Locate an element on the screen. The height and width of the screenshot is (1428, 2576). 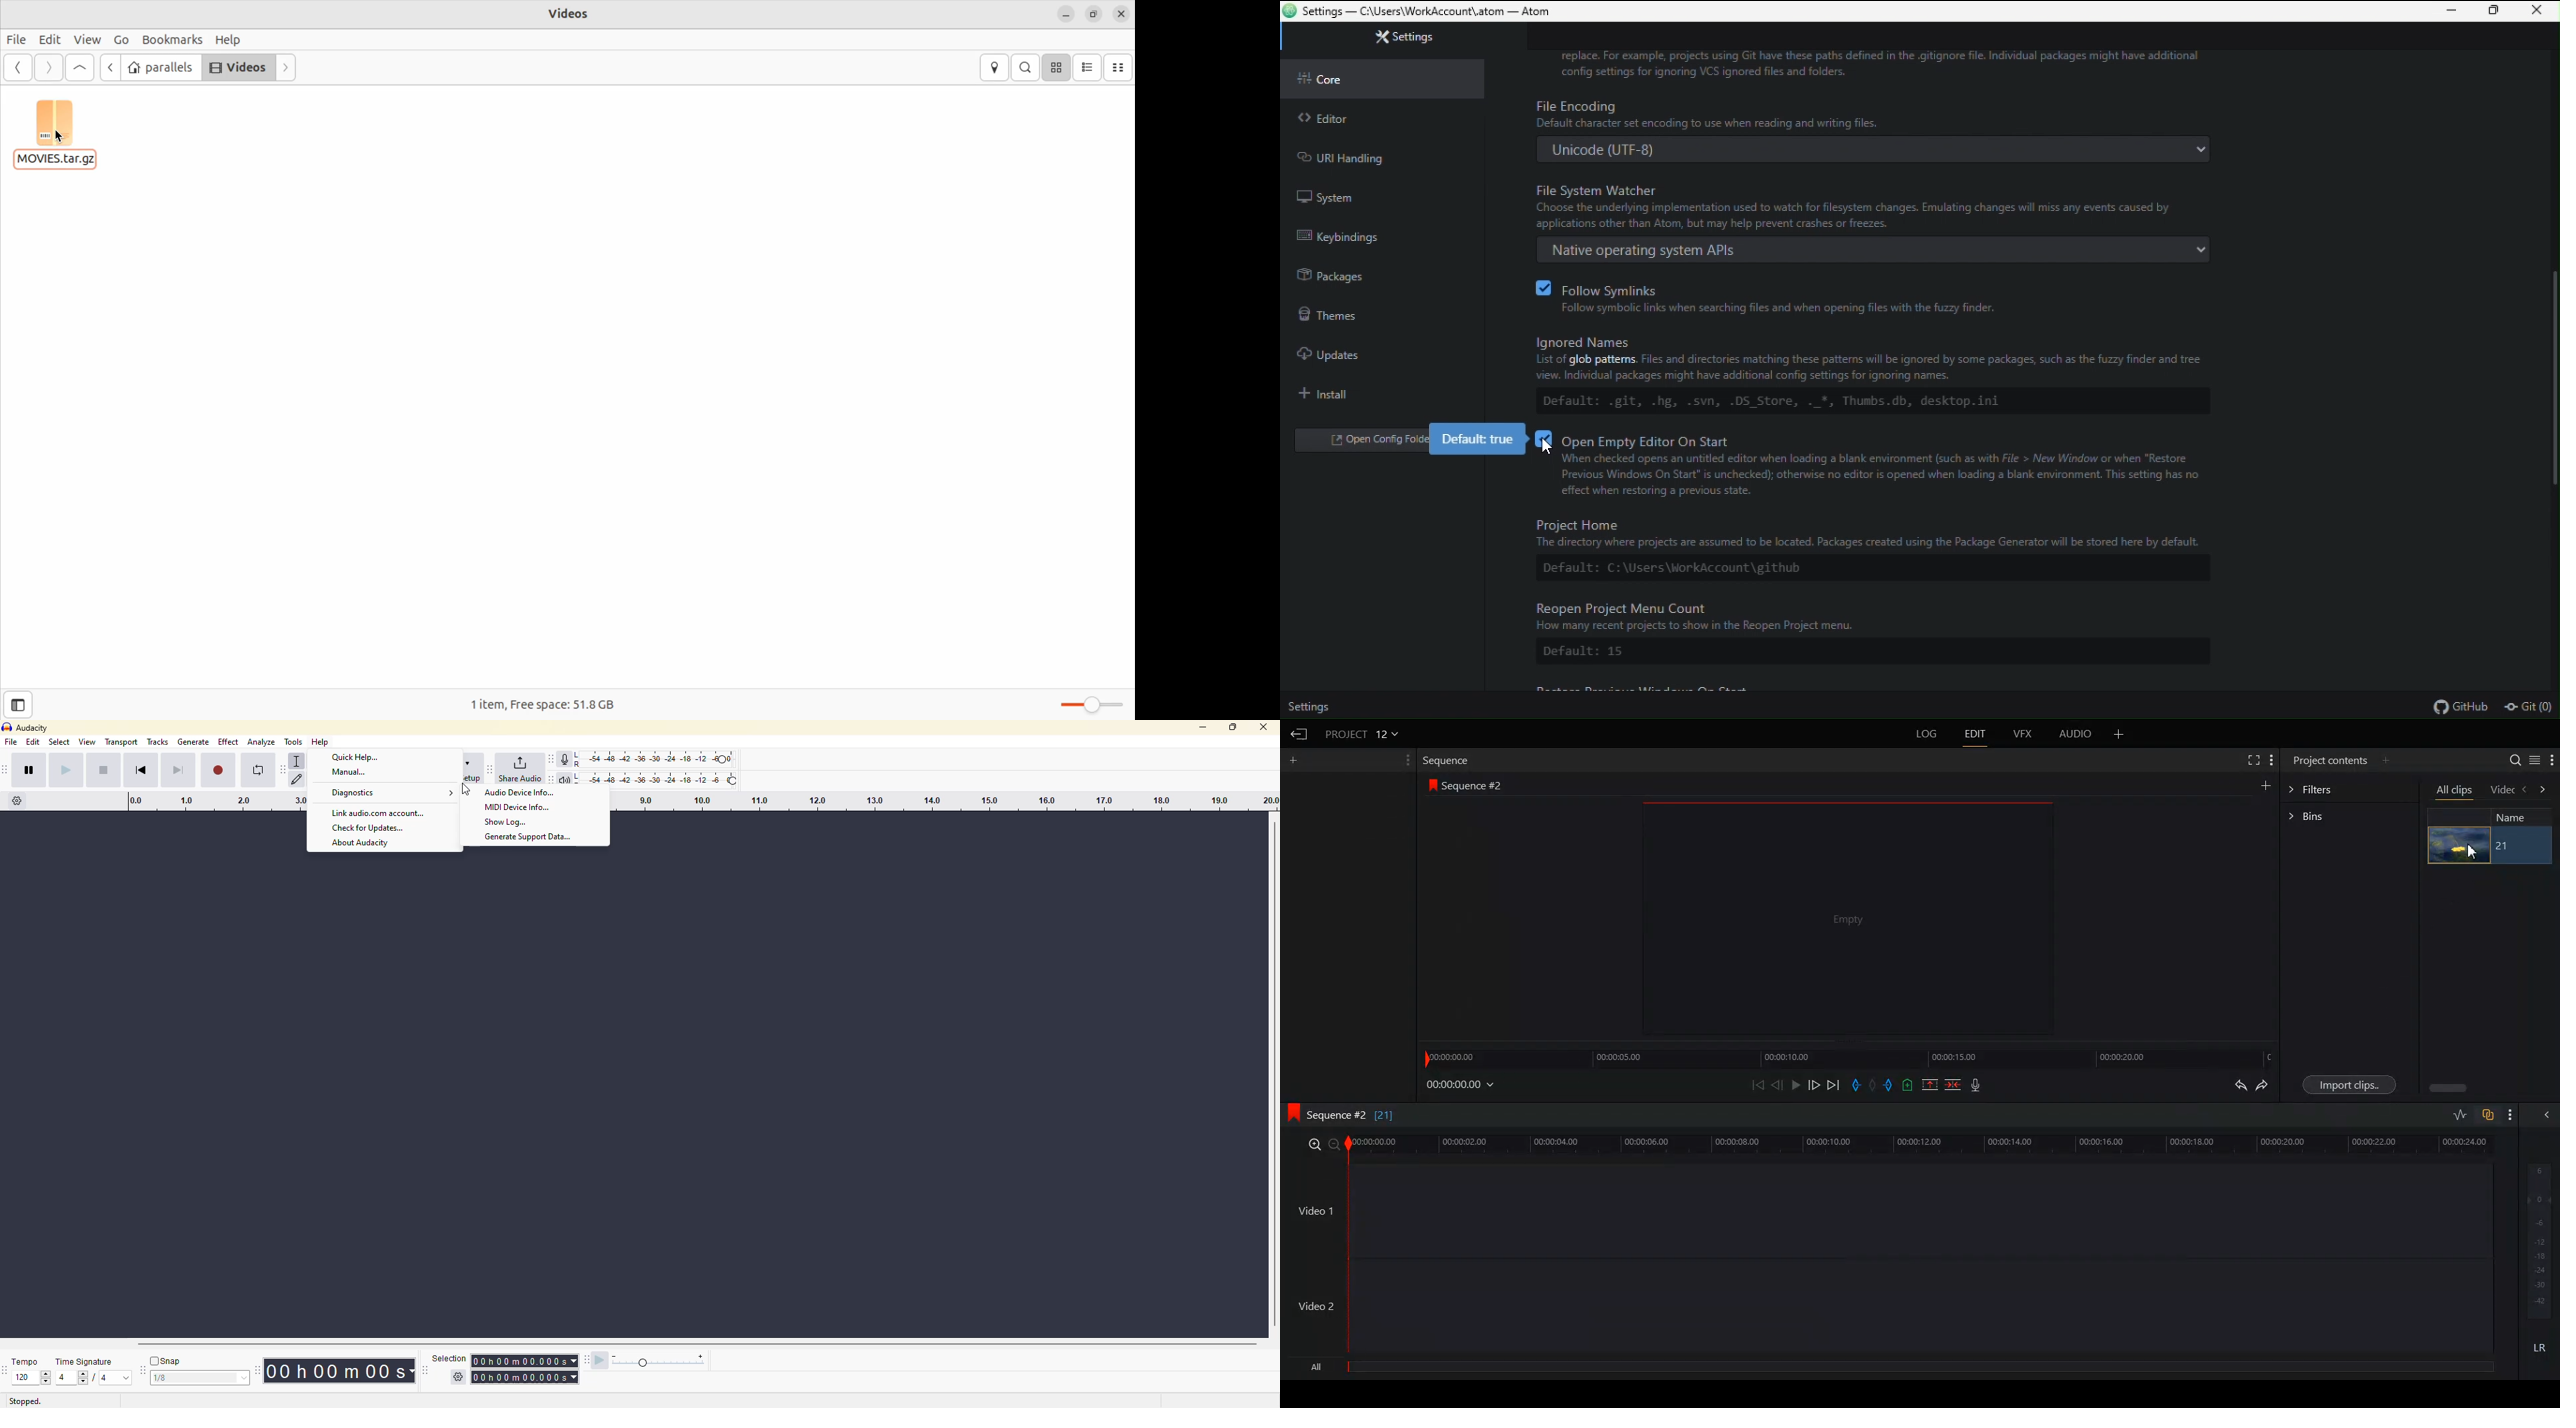
zoom out is located at coordinates (1334, 1145).